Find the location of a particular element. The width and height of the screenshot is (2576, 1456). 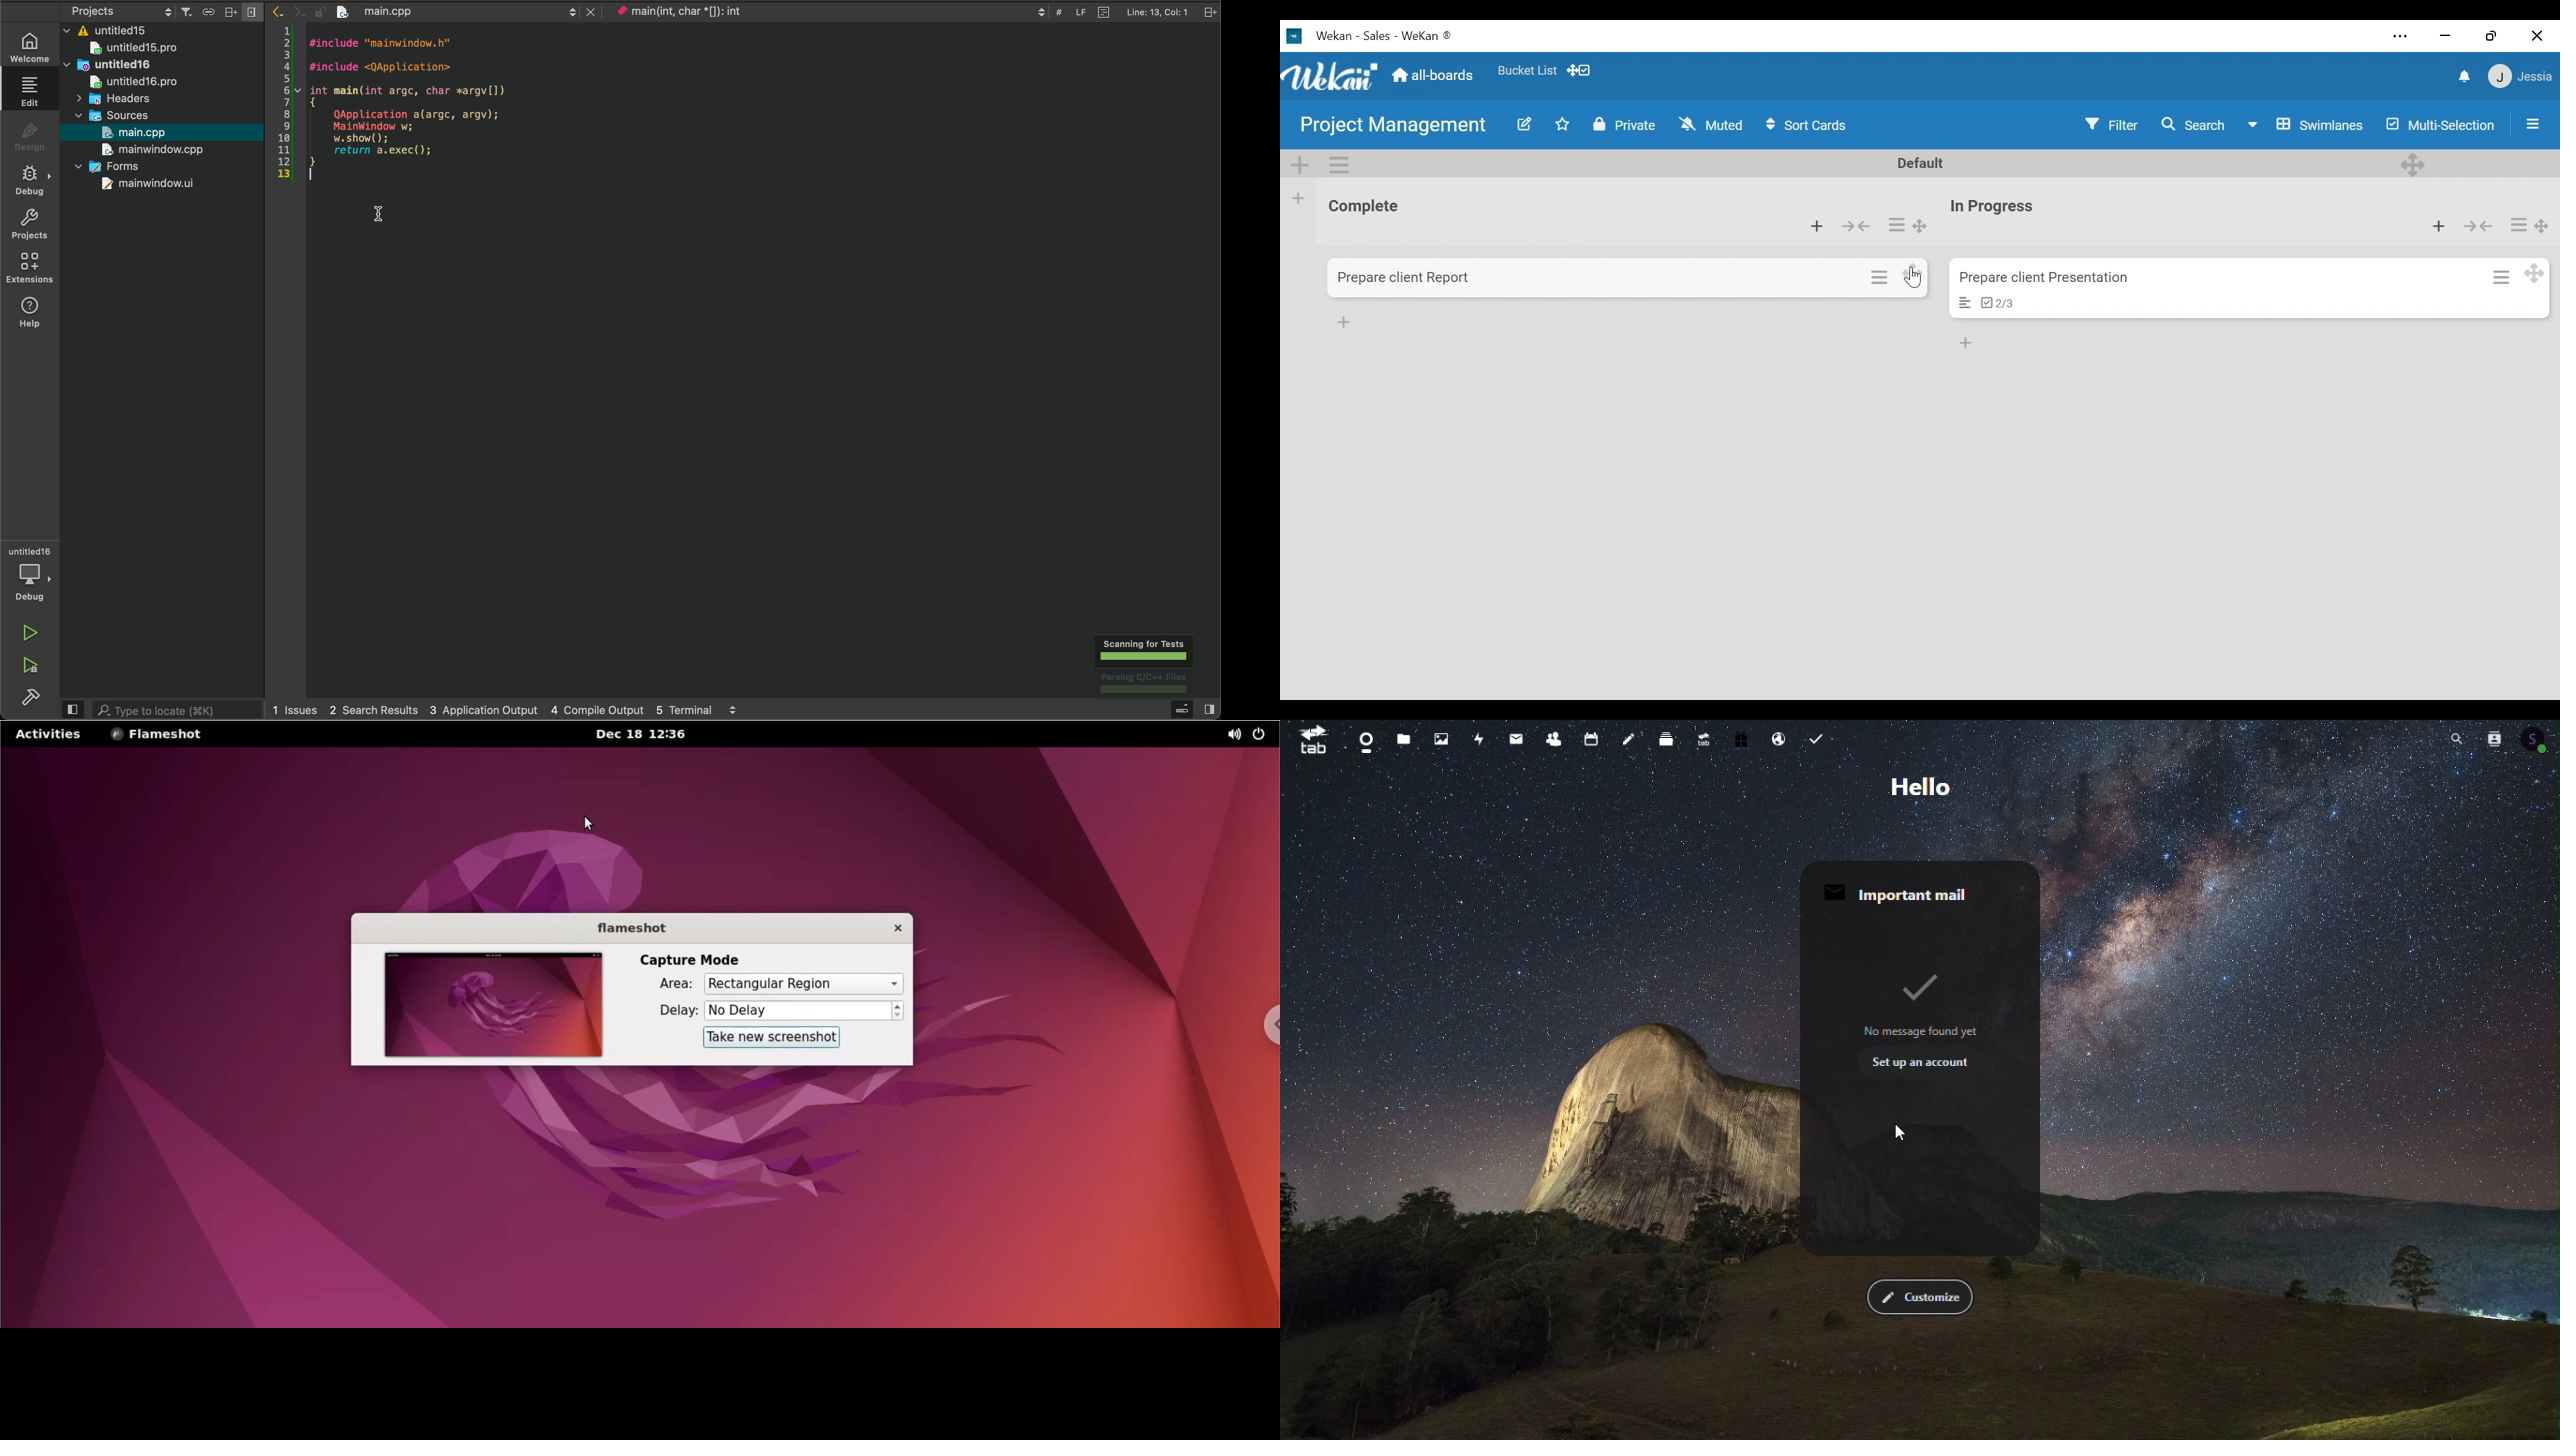

Free trial is located at coordinates (1736, 738).